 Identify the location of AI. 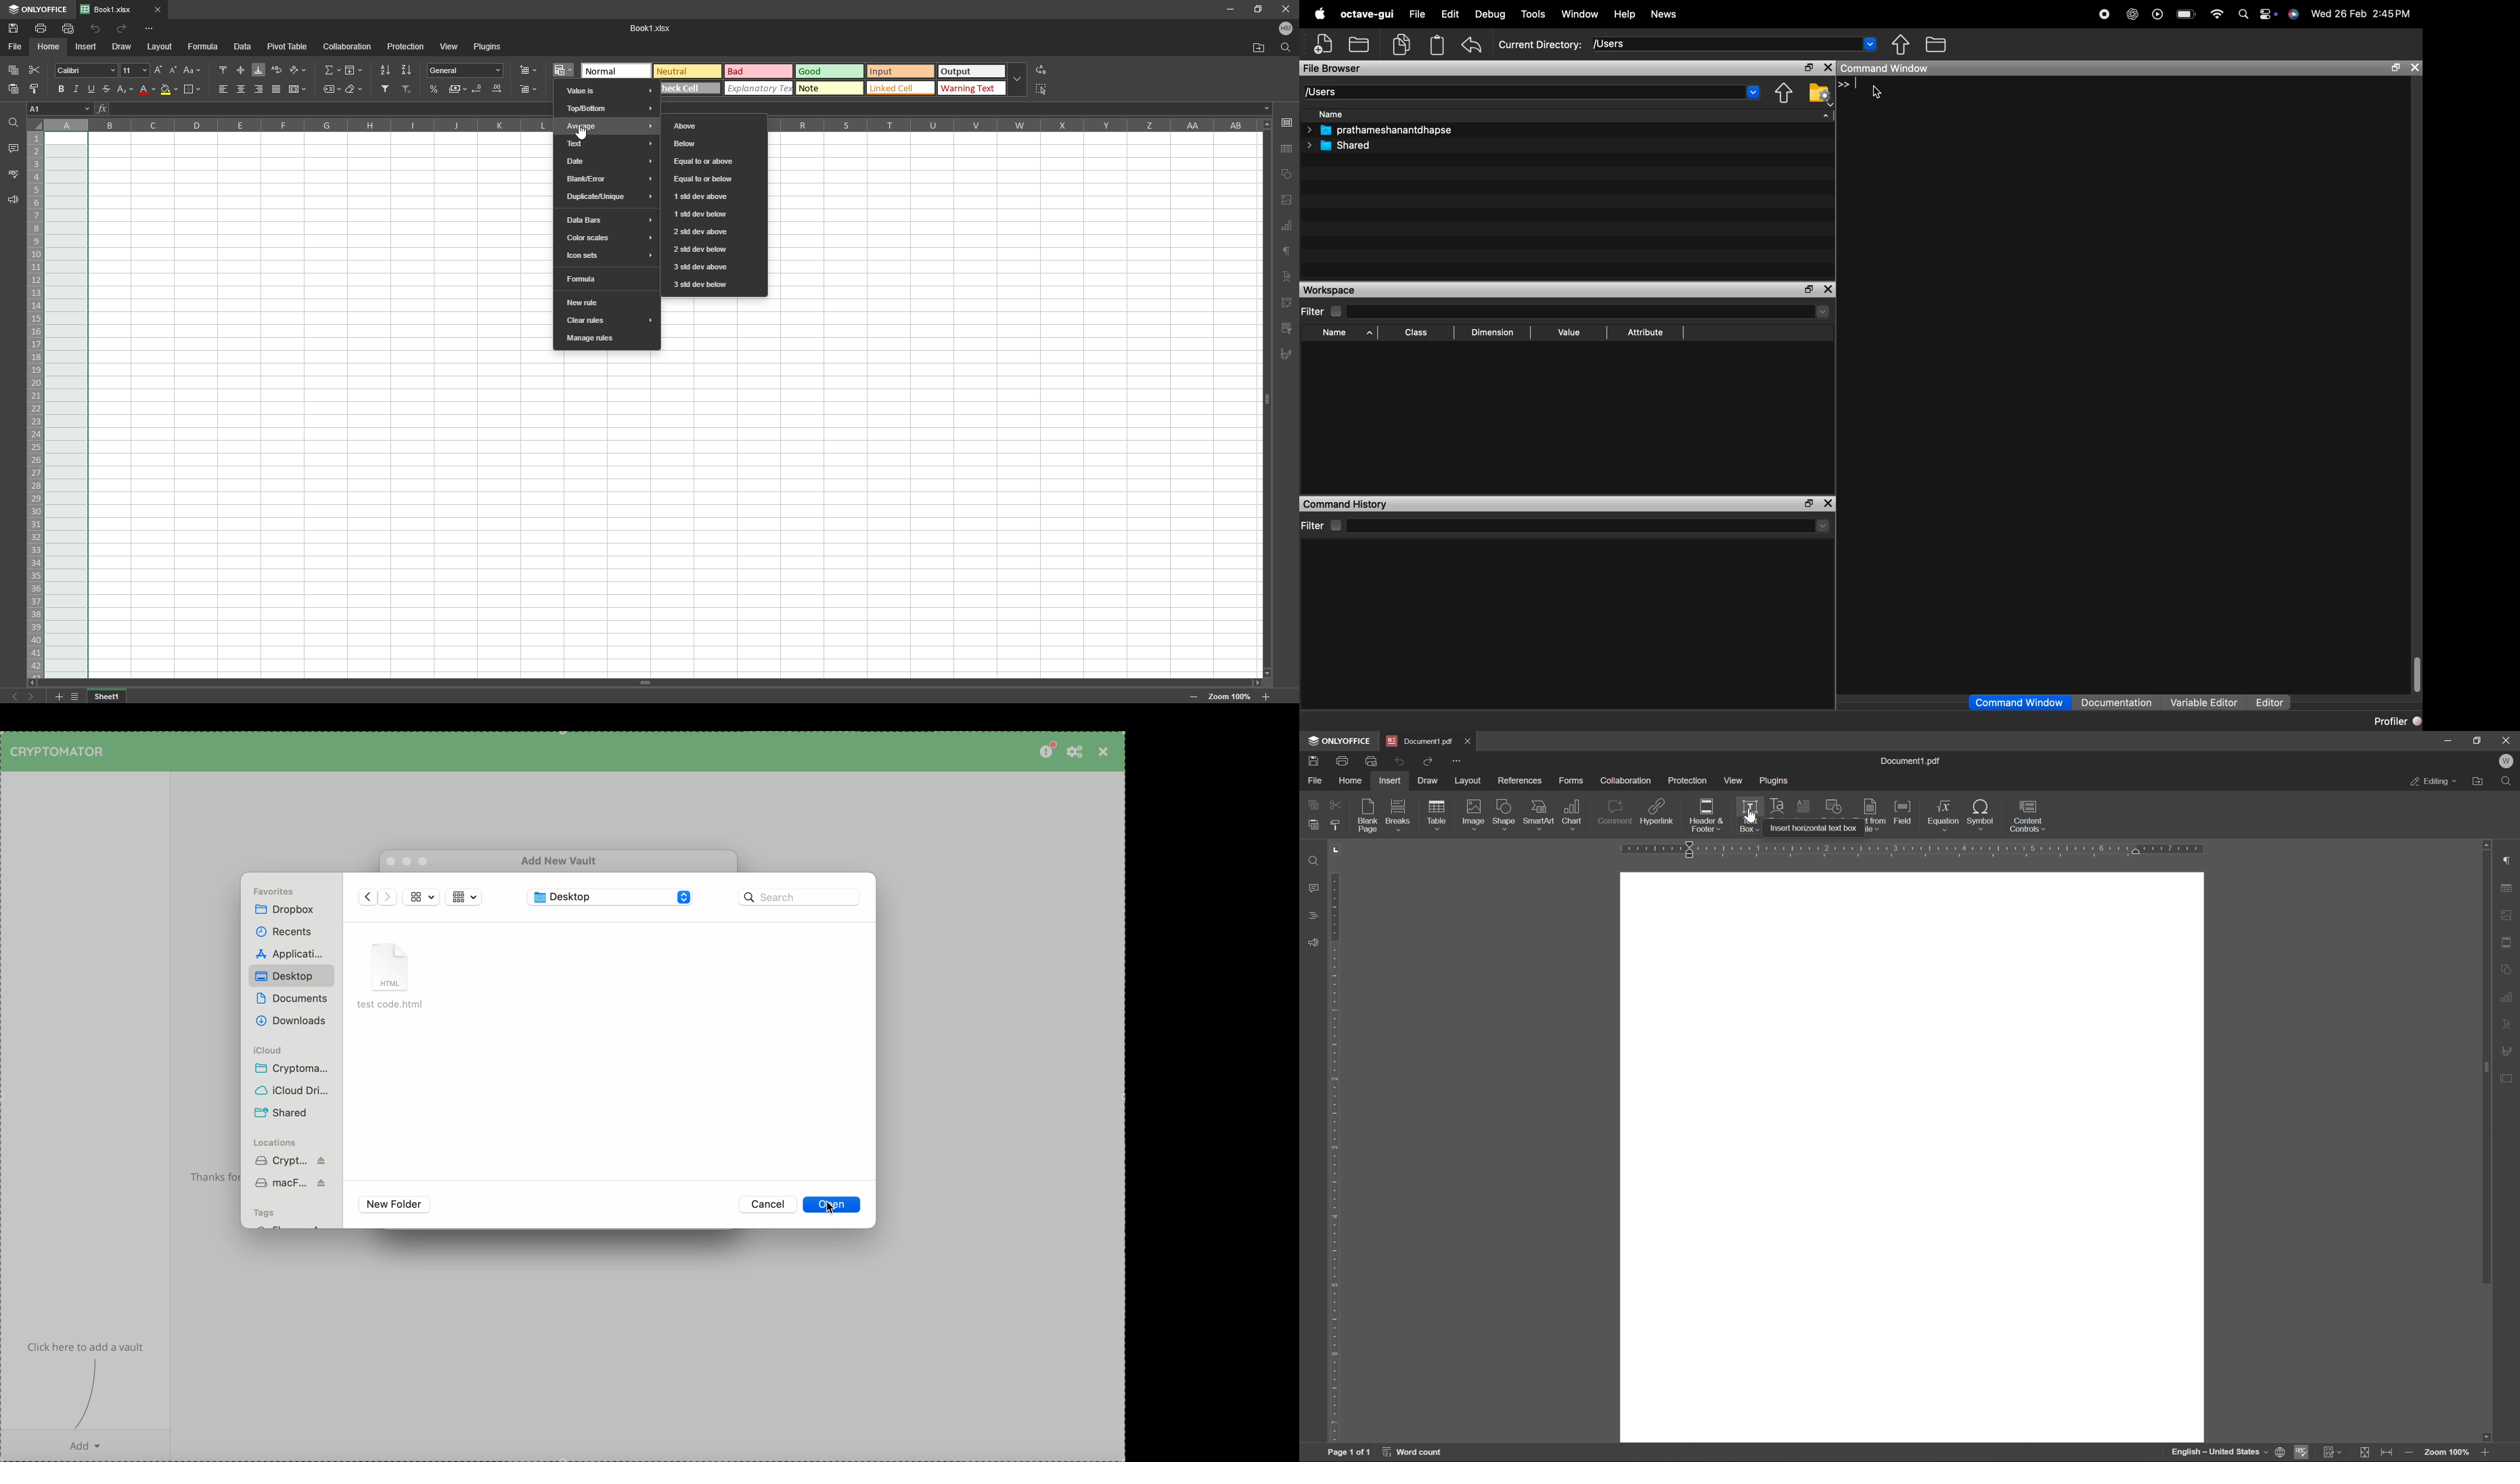
(2132, 11).